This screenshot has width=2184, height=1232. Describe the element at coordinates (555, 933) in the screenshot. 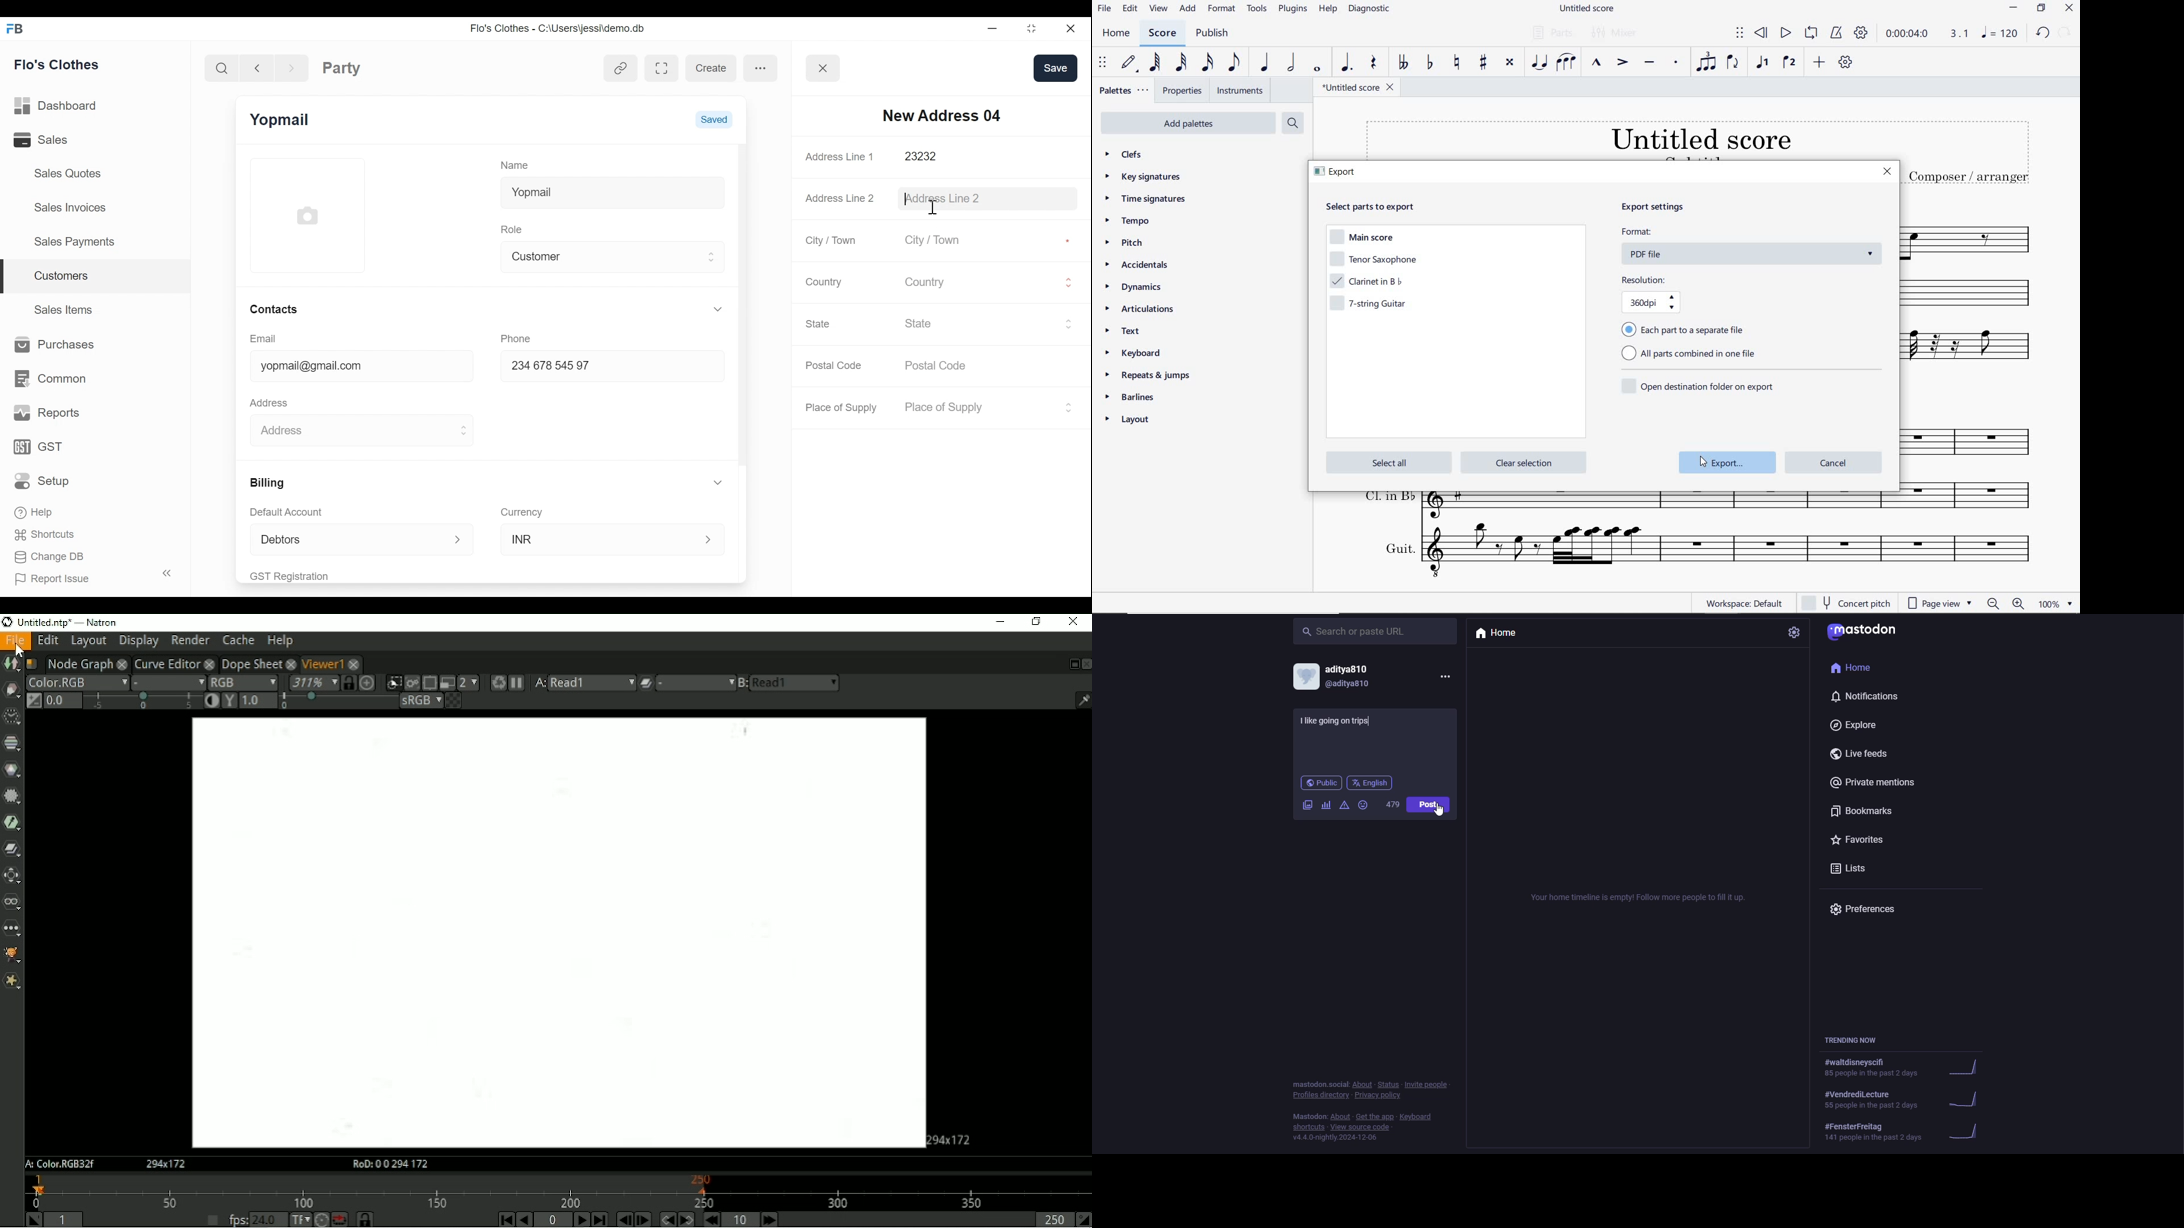

I see `Project` at that location.